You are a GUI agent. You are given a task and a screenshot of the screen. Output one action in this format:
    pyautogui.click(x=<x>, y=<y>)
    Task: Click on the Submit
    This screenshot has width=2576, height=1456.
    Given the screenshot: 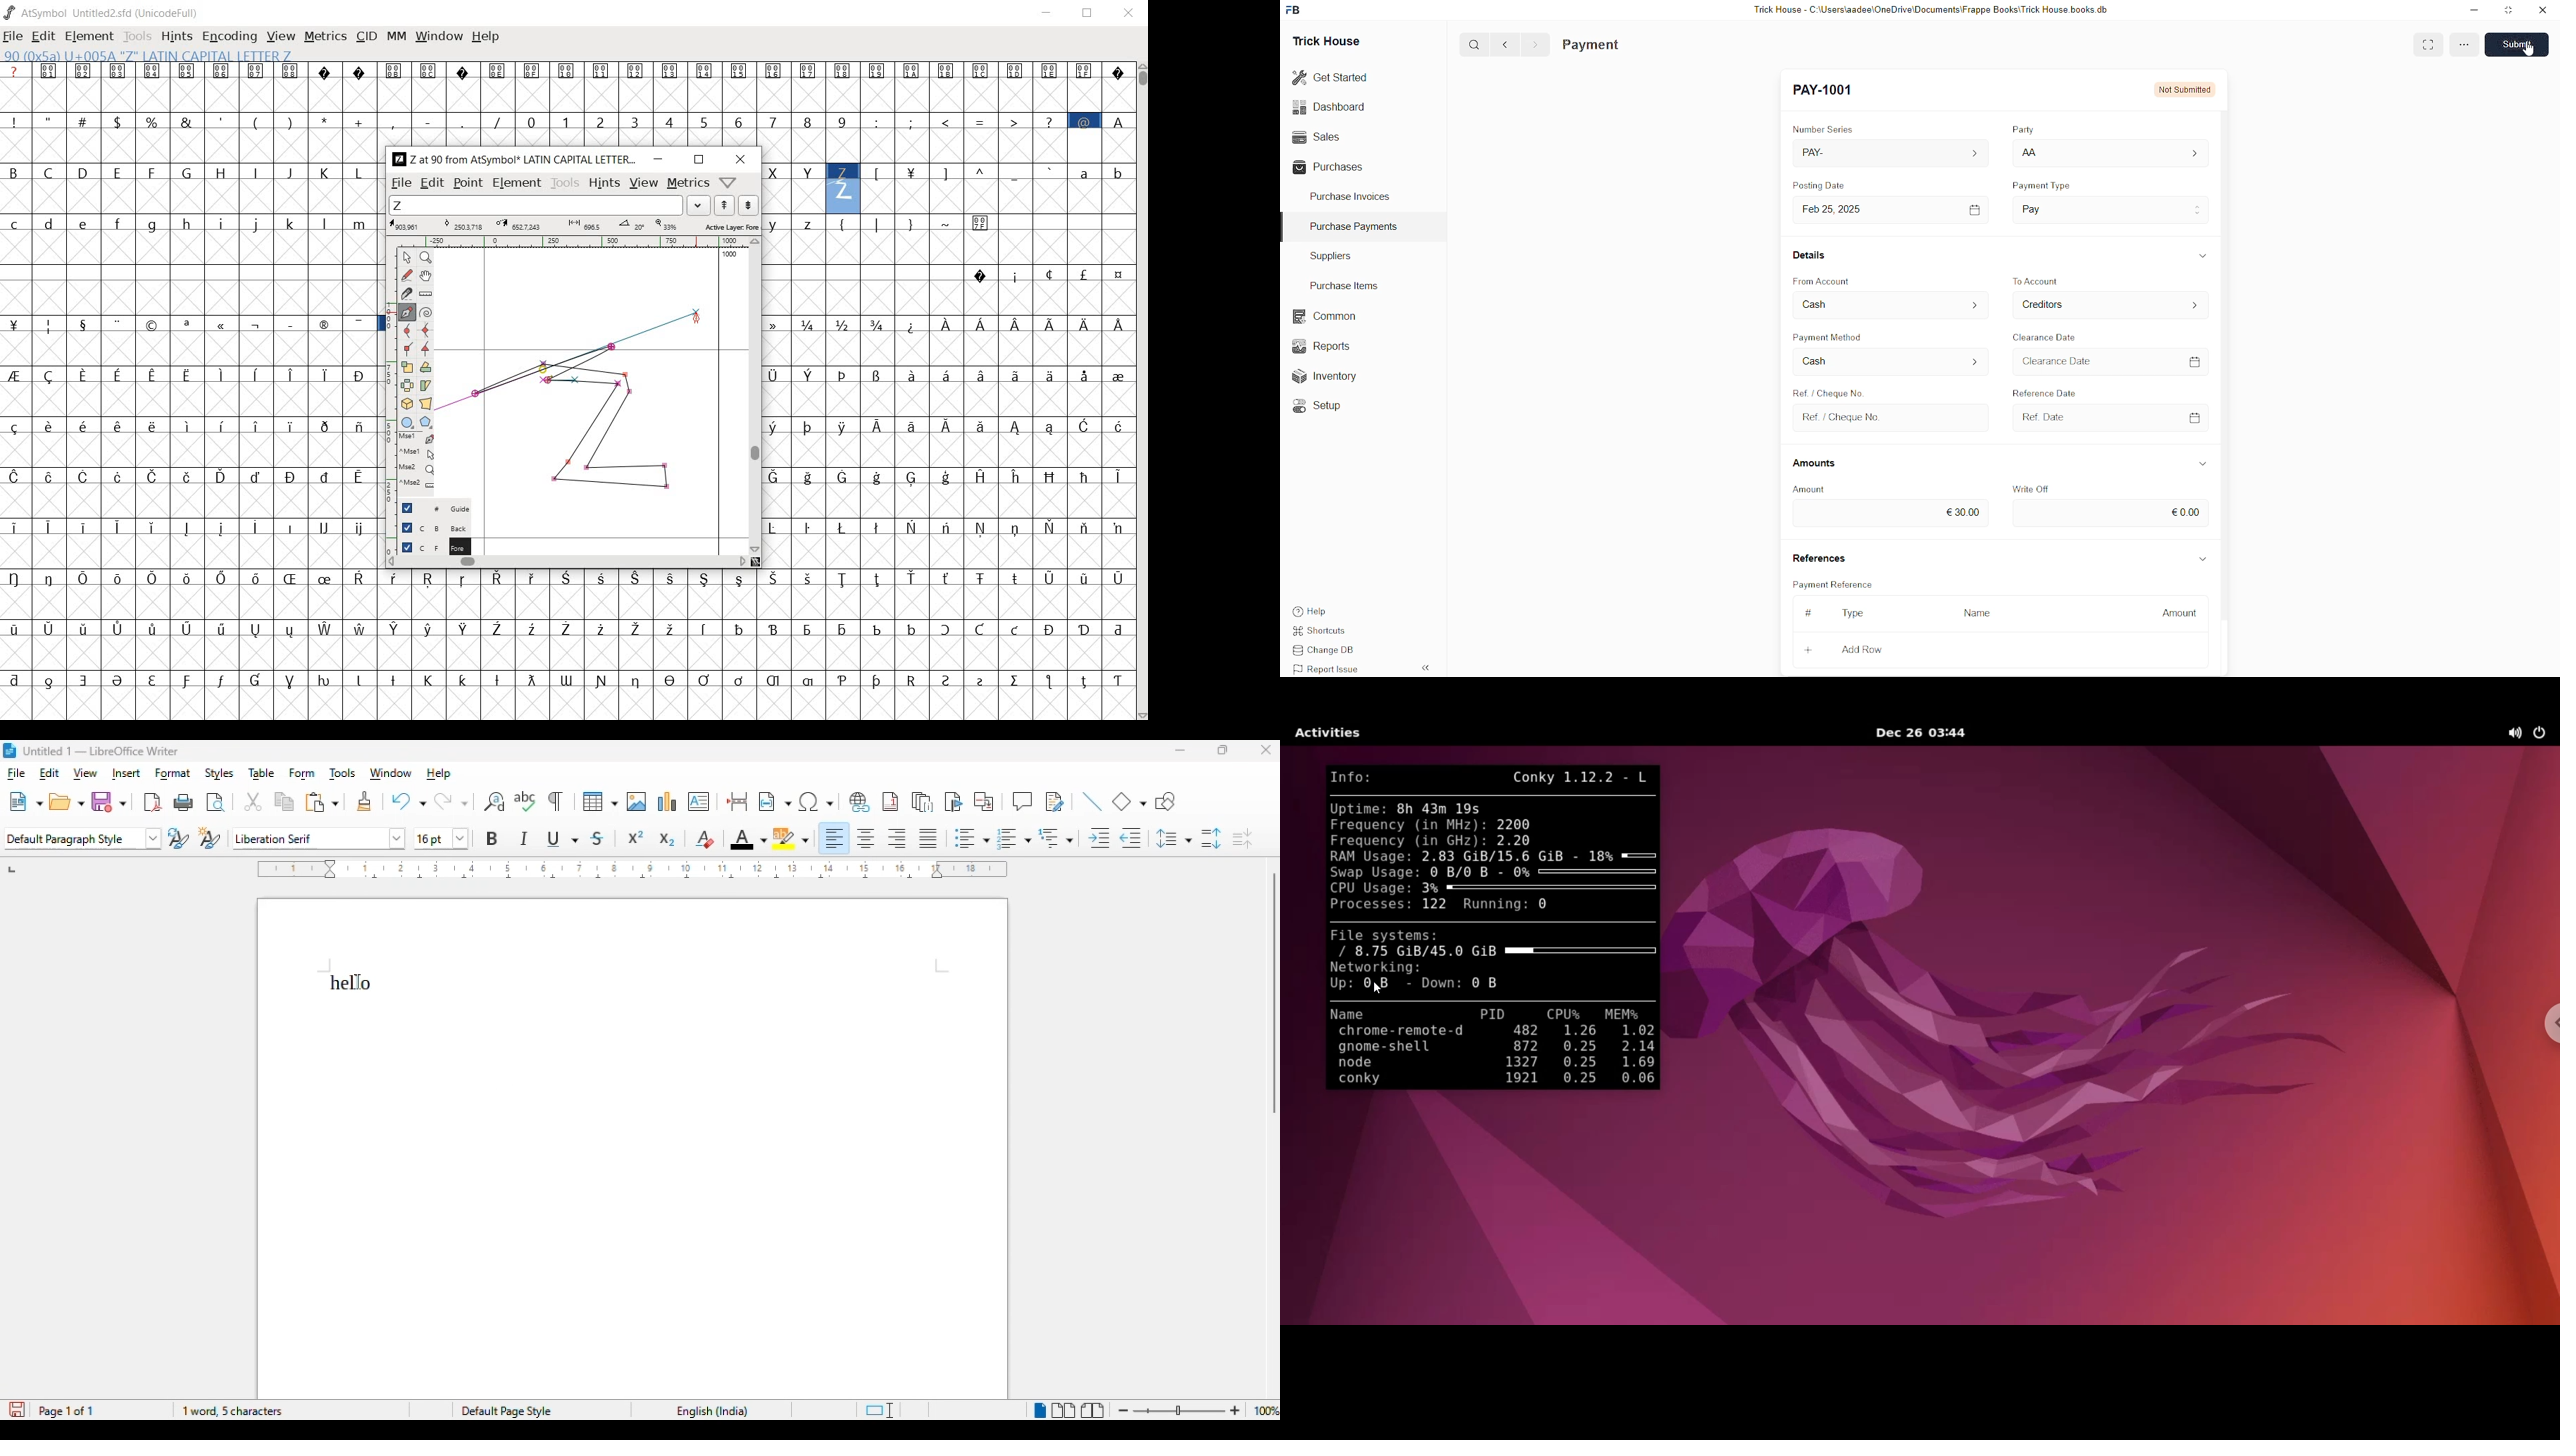 What is the action you would take?
    pyautogui.click(x=2519, y=43)
    